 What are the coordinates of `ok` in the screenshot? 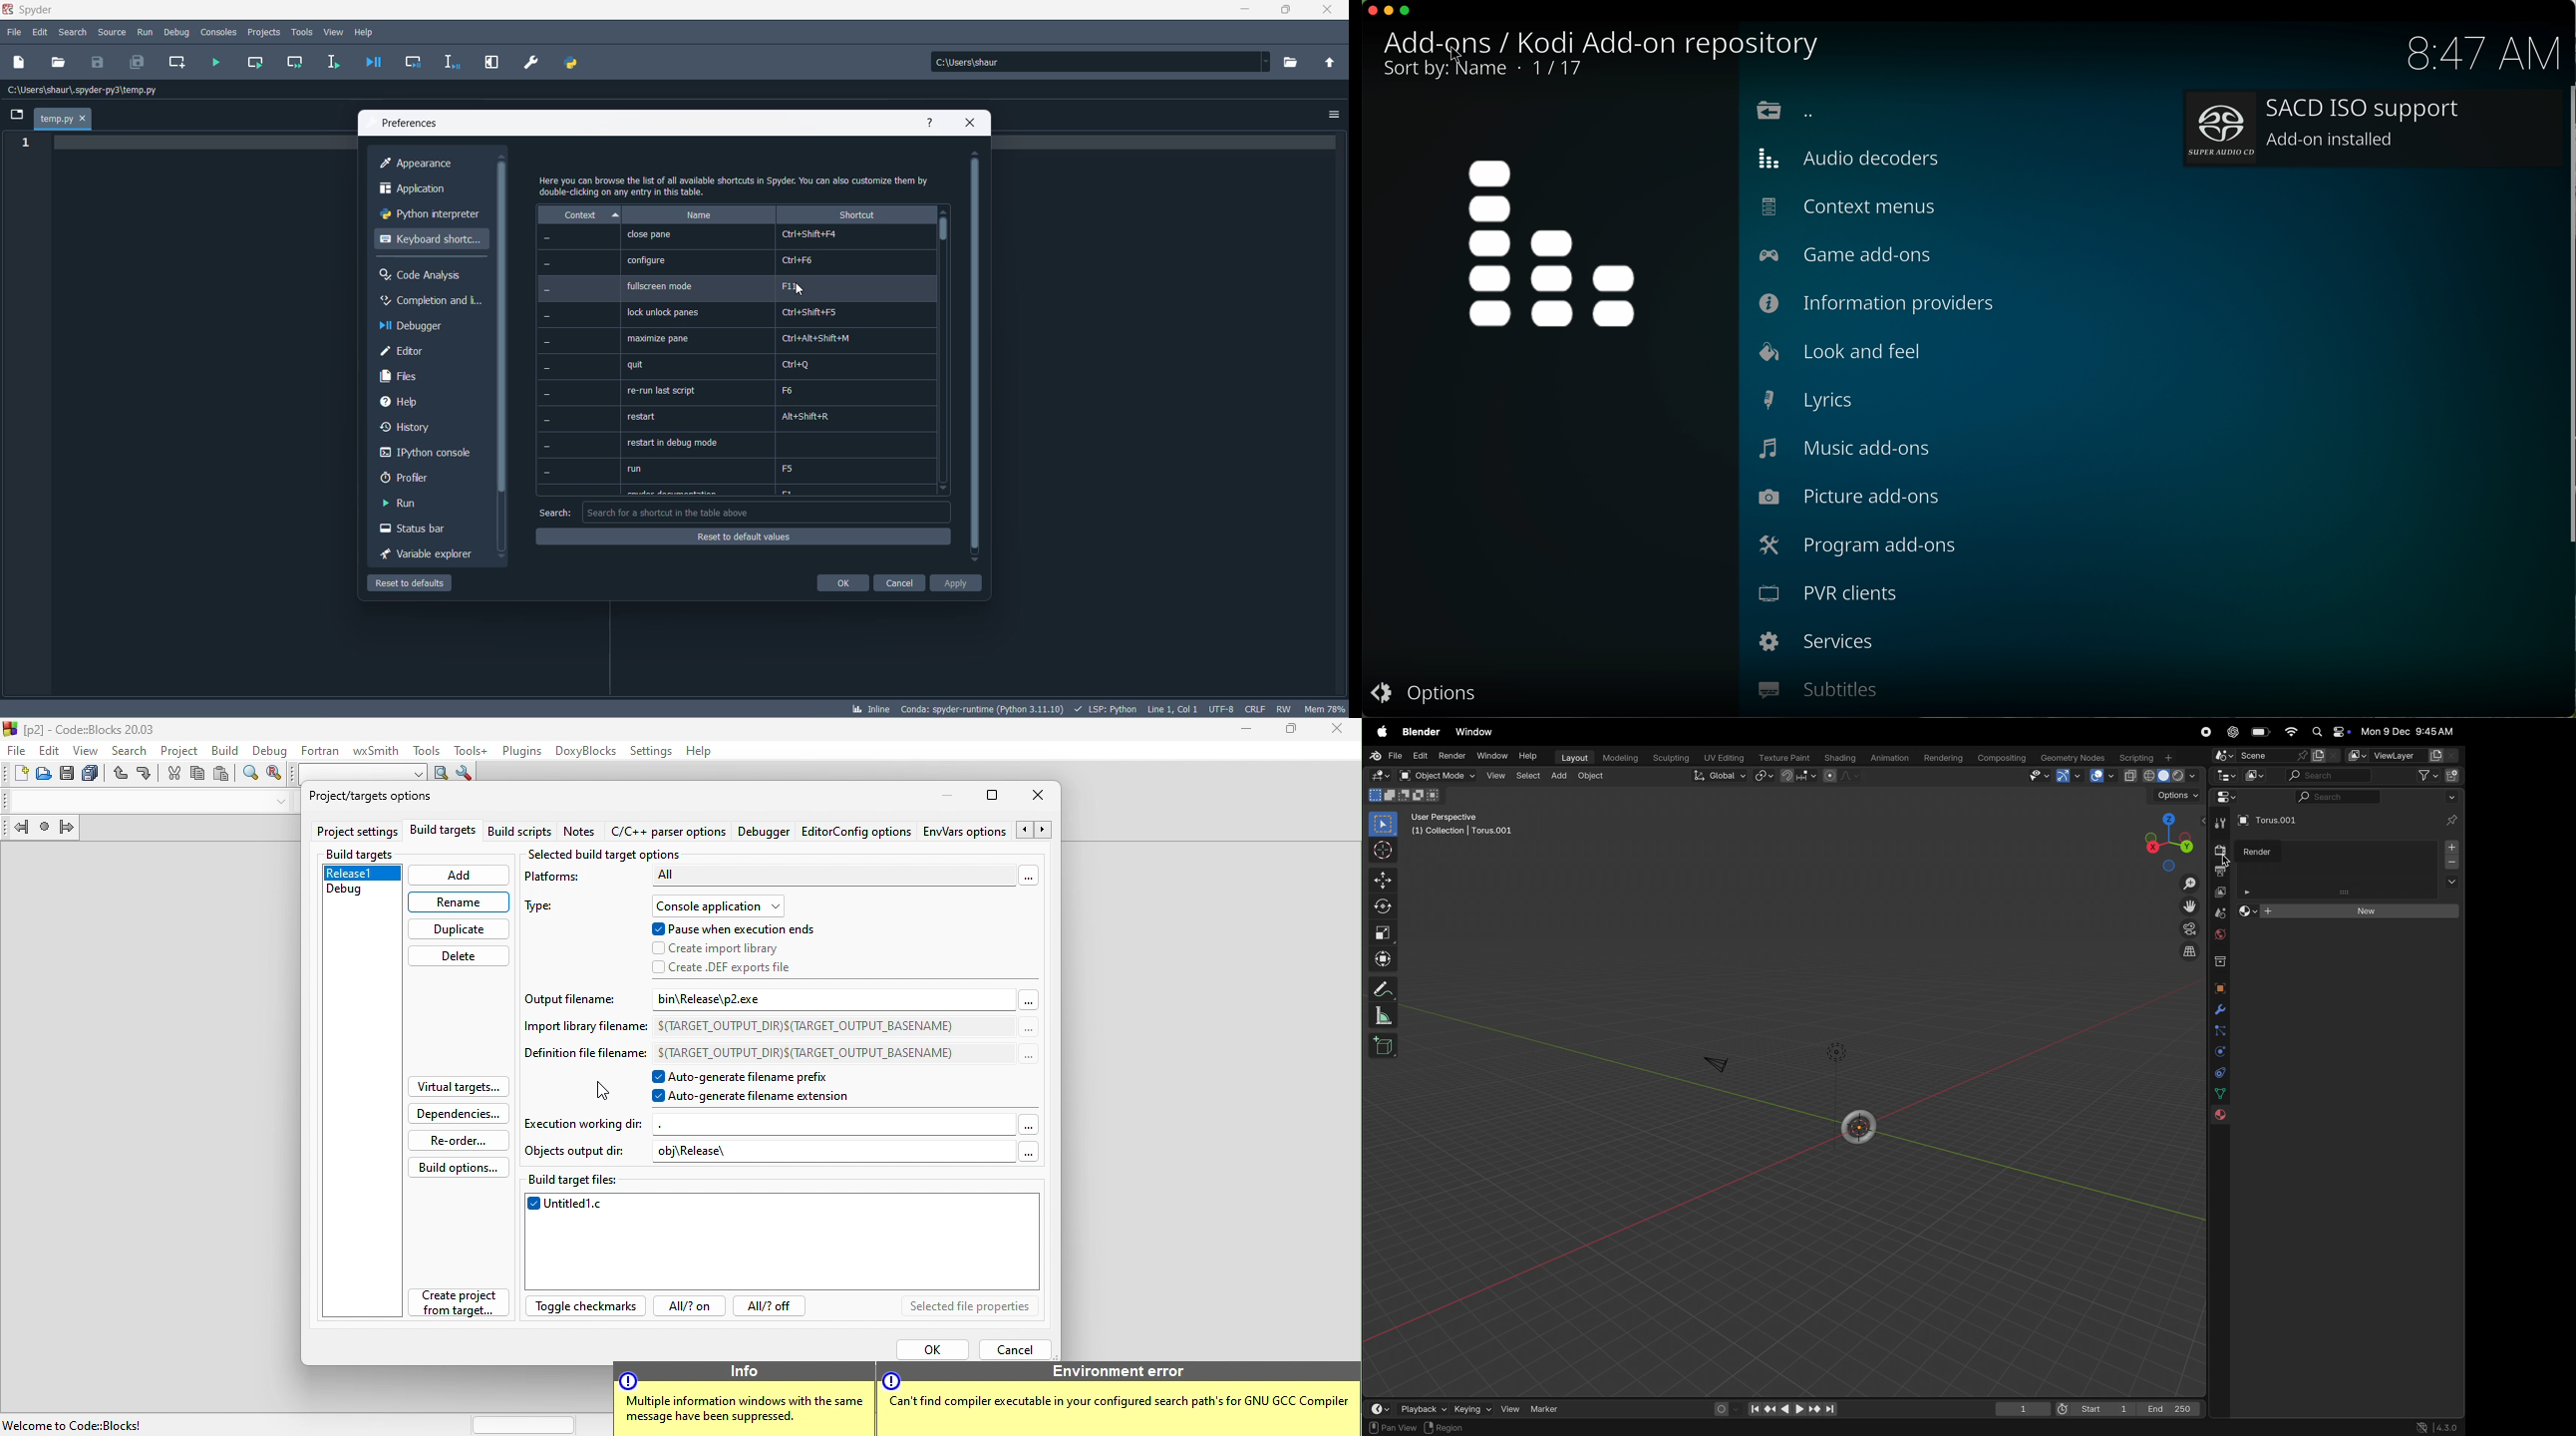 It's located at (931, 1347).